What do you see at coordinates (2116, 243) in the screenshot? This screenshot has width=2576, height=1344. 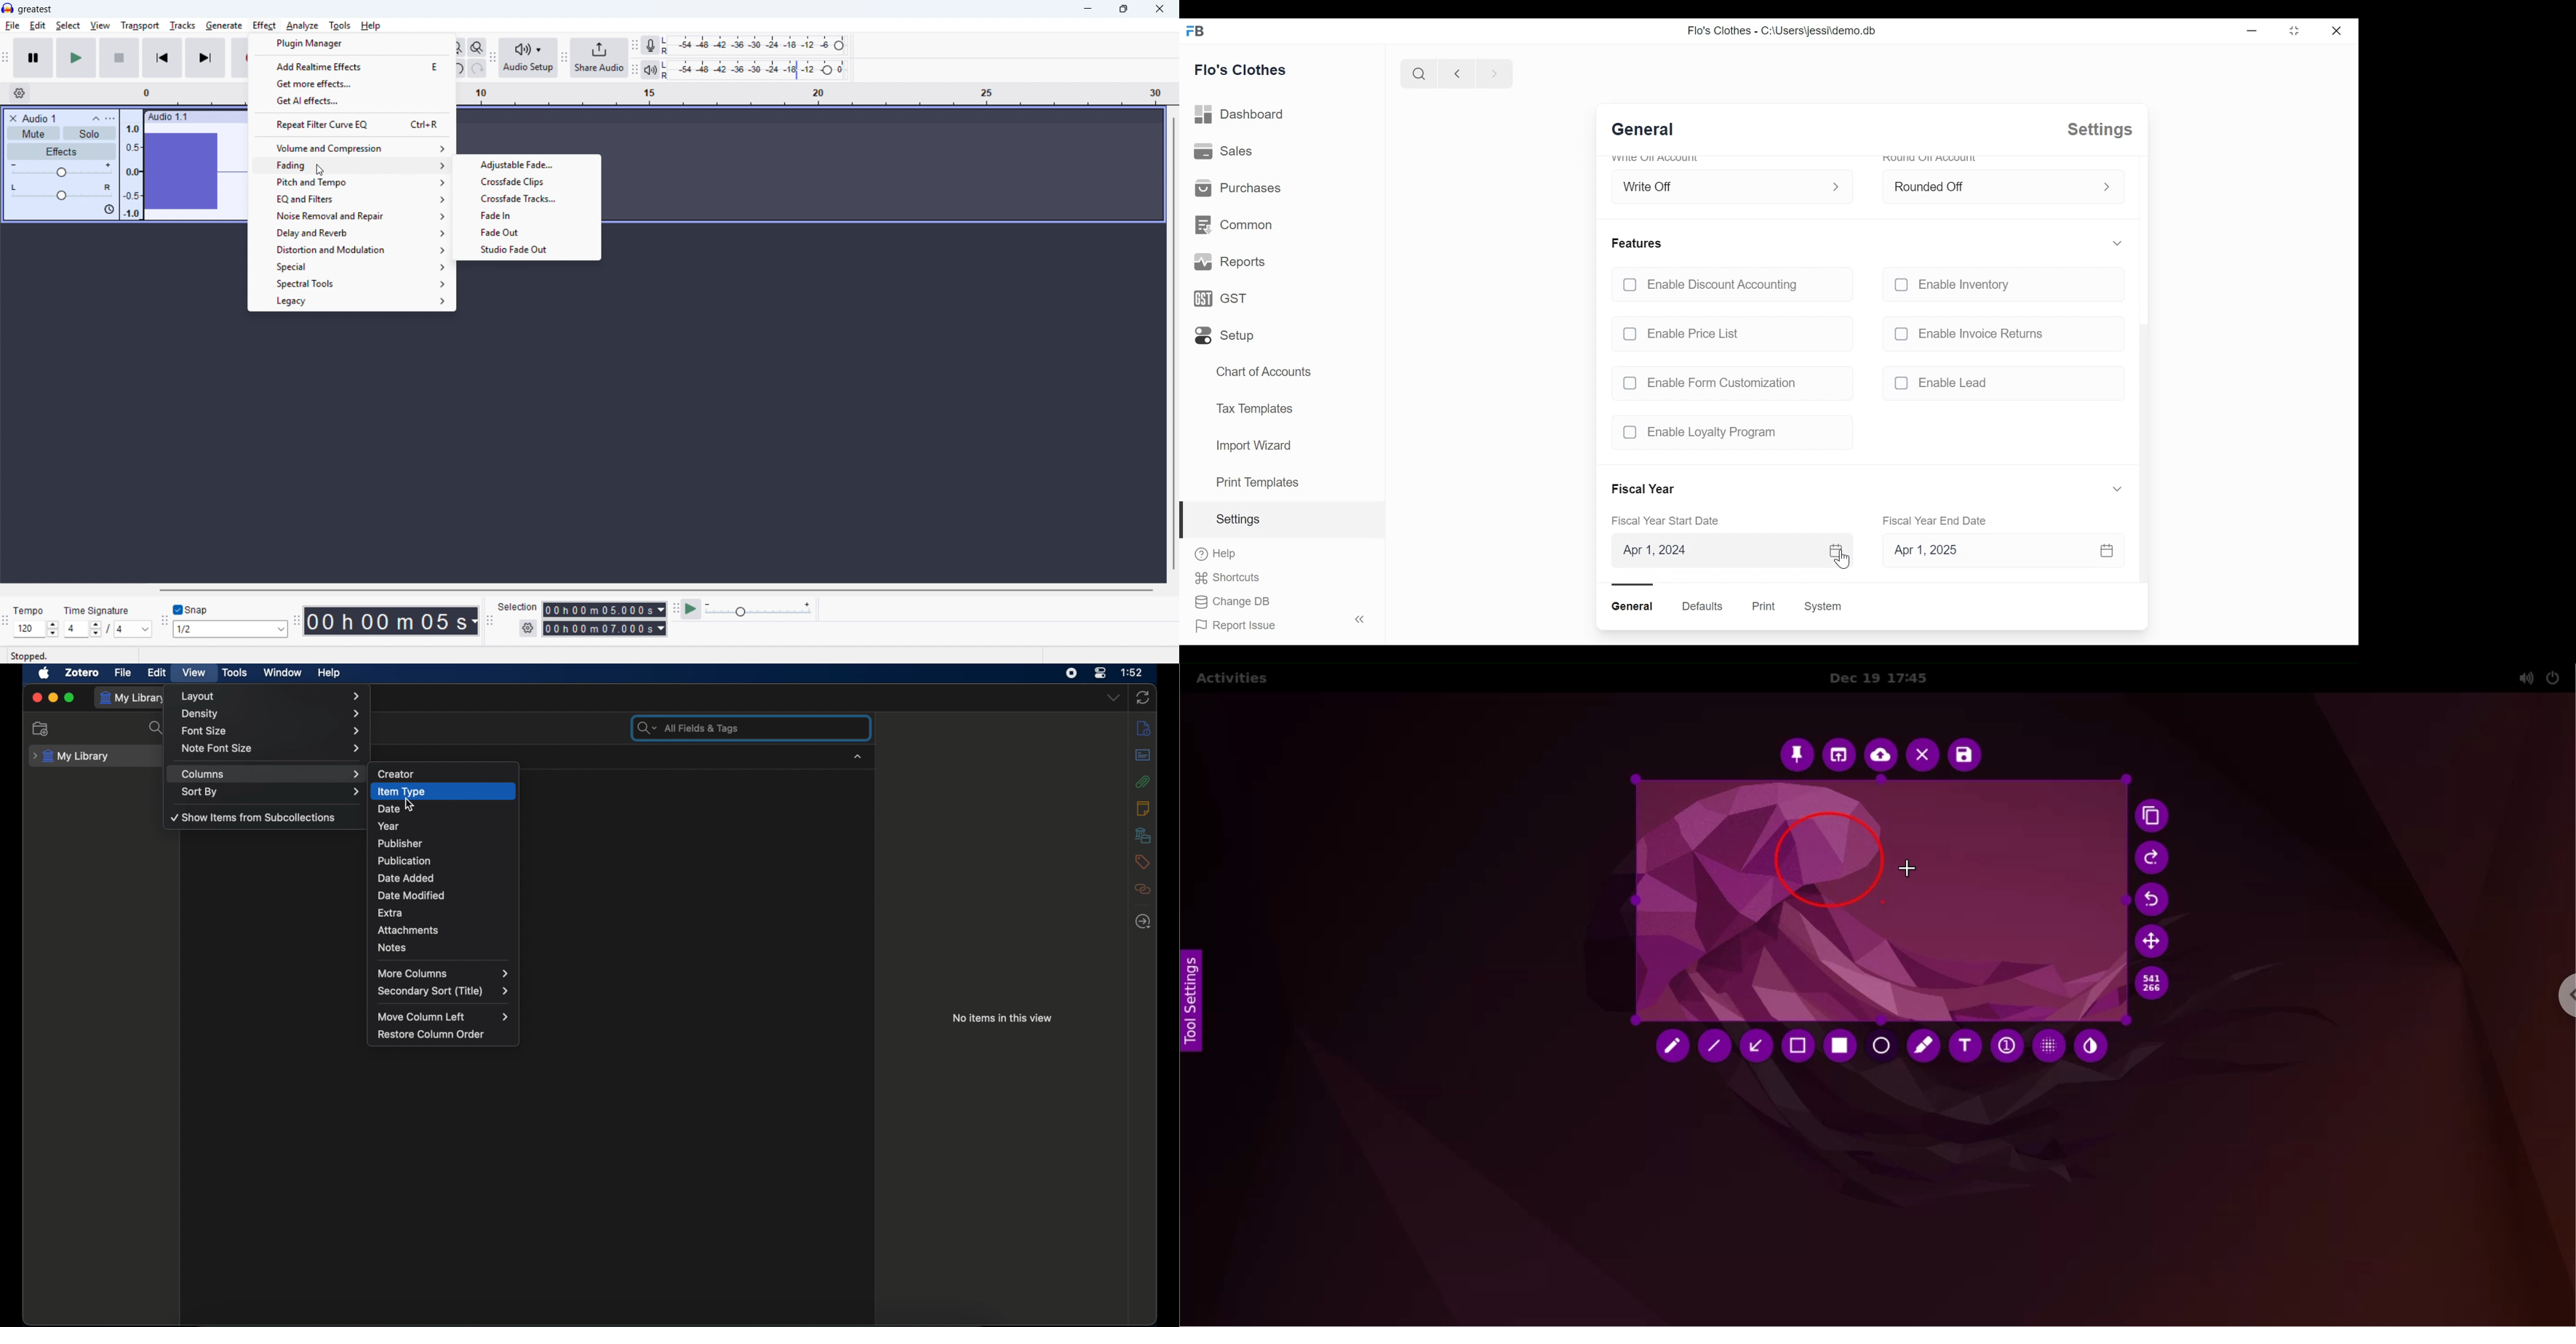 I see `Expand` at bounding box center [2116, 243].